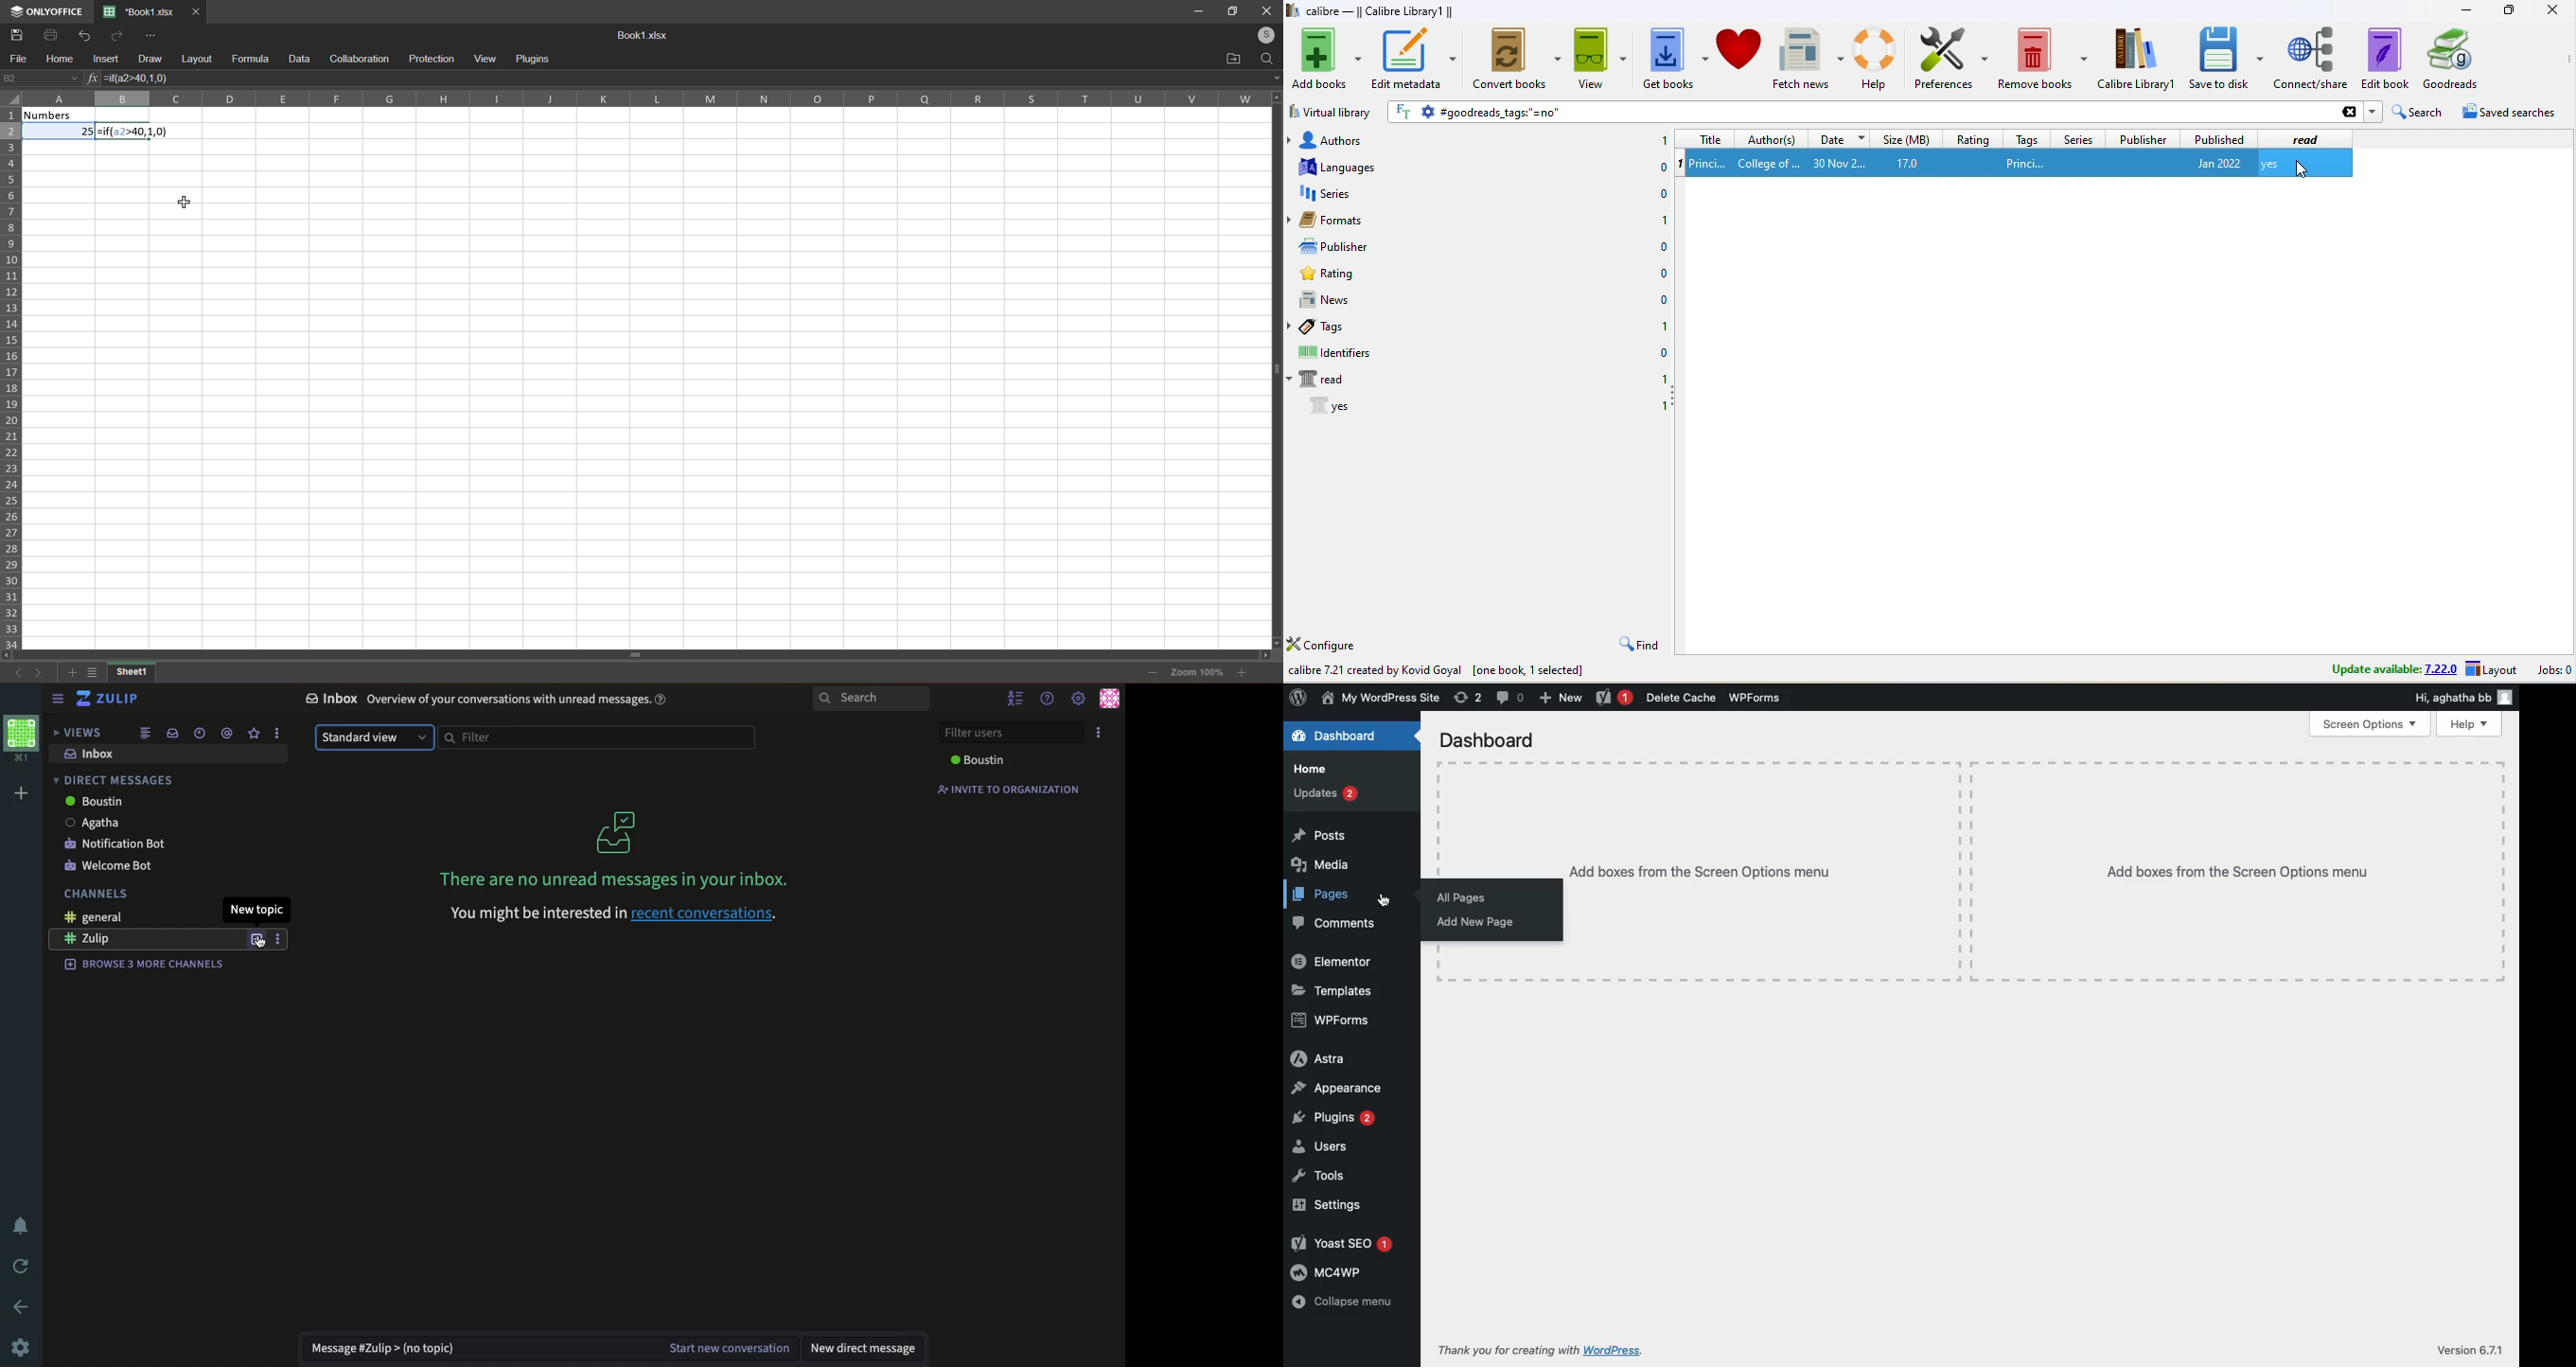 Image resolution: width=2576 pixels, height=1372 pixels. I want to click on onlyoffice, so click(48, 8).